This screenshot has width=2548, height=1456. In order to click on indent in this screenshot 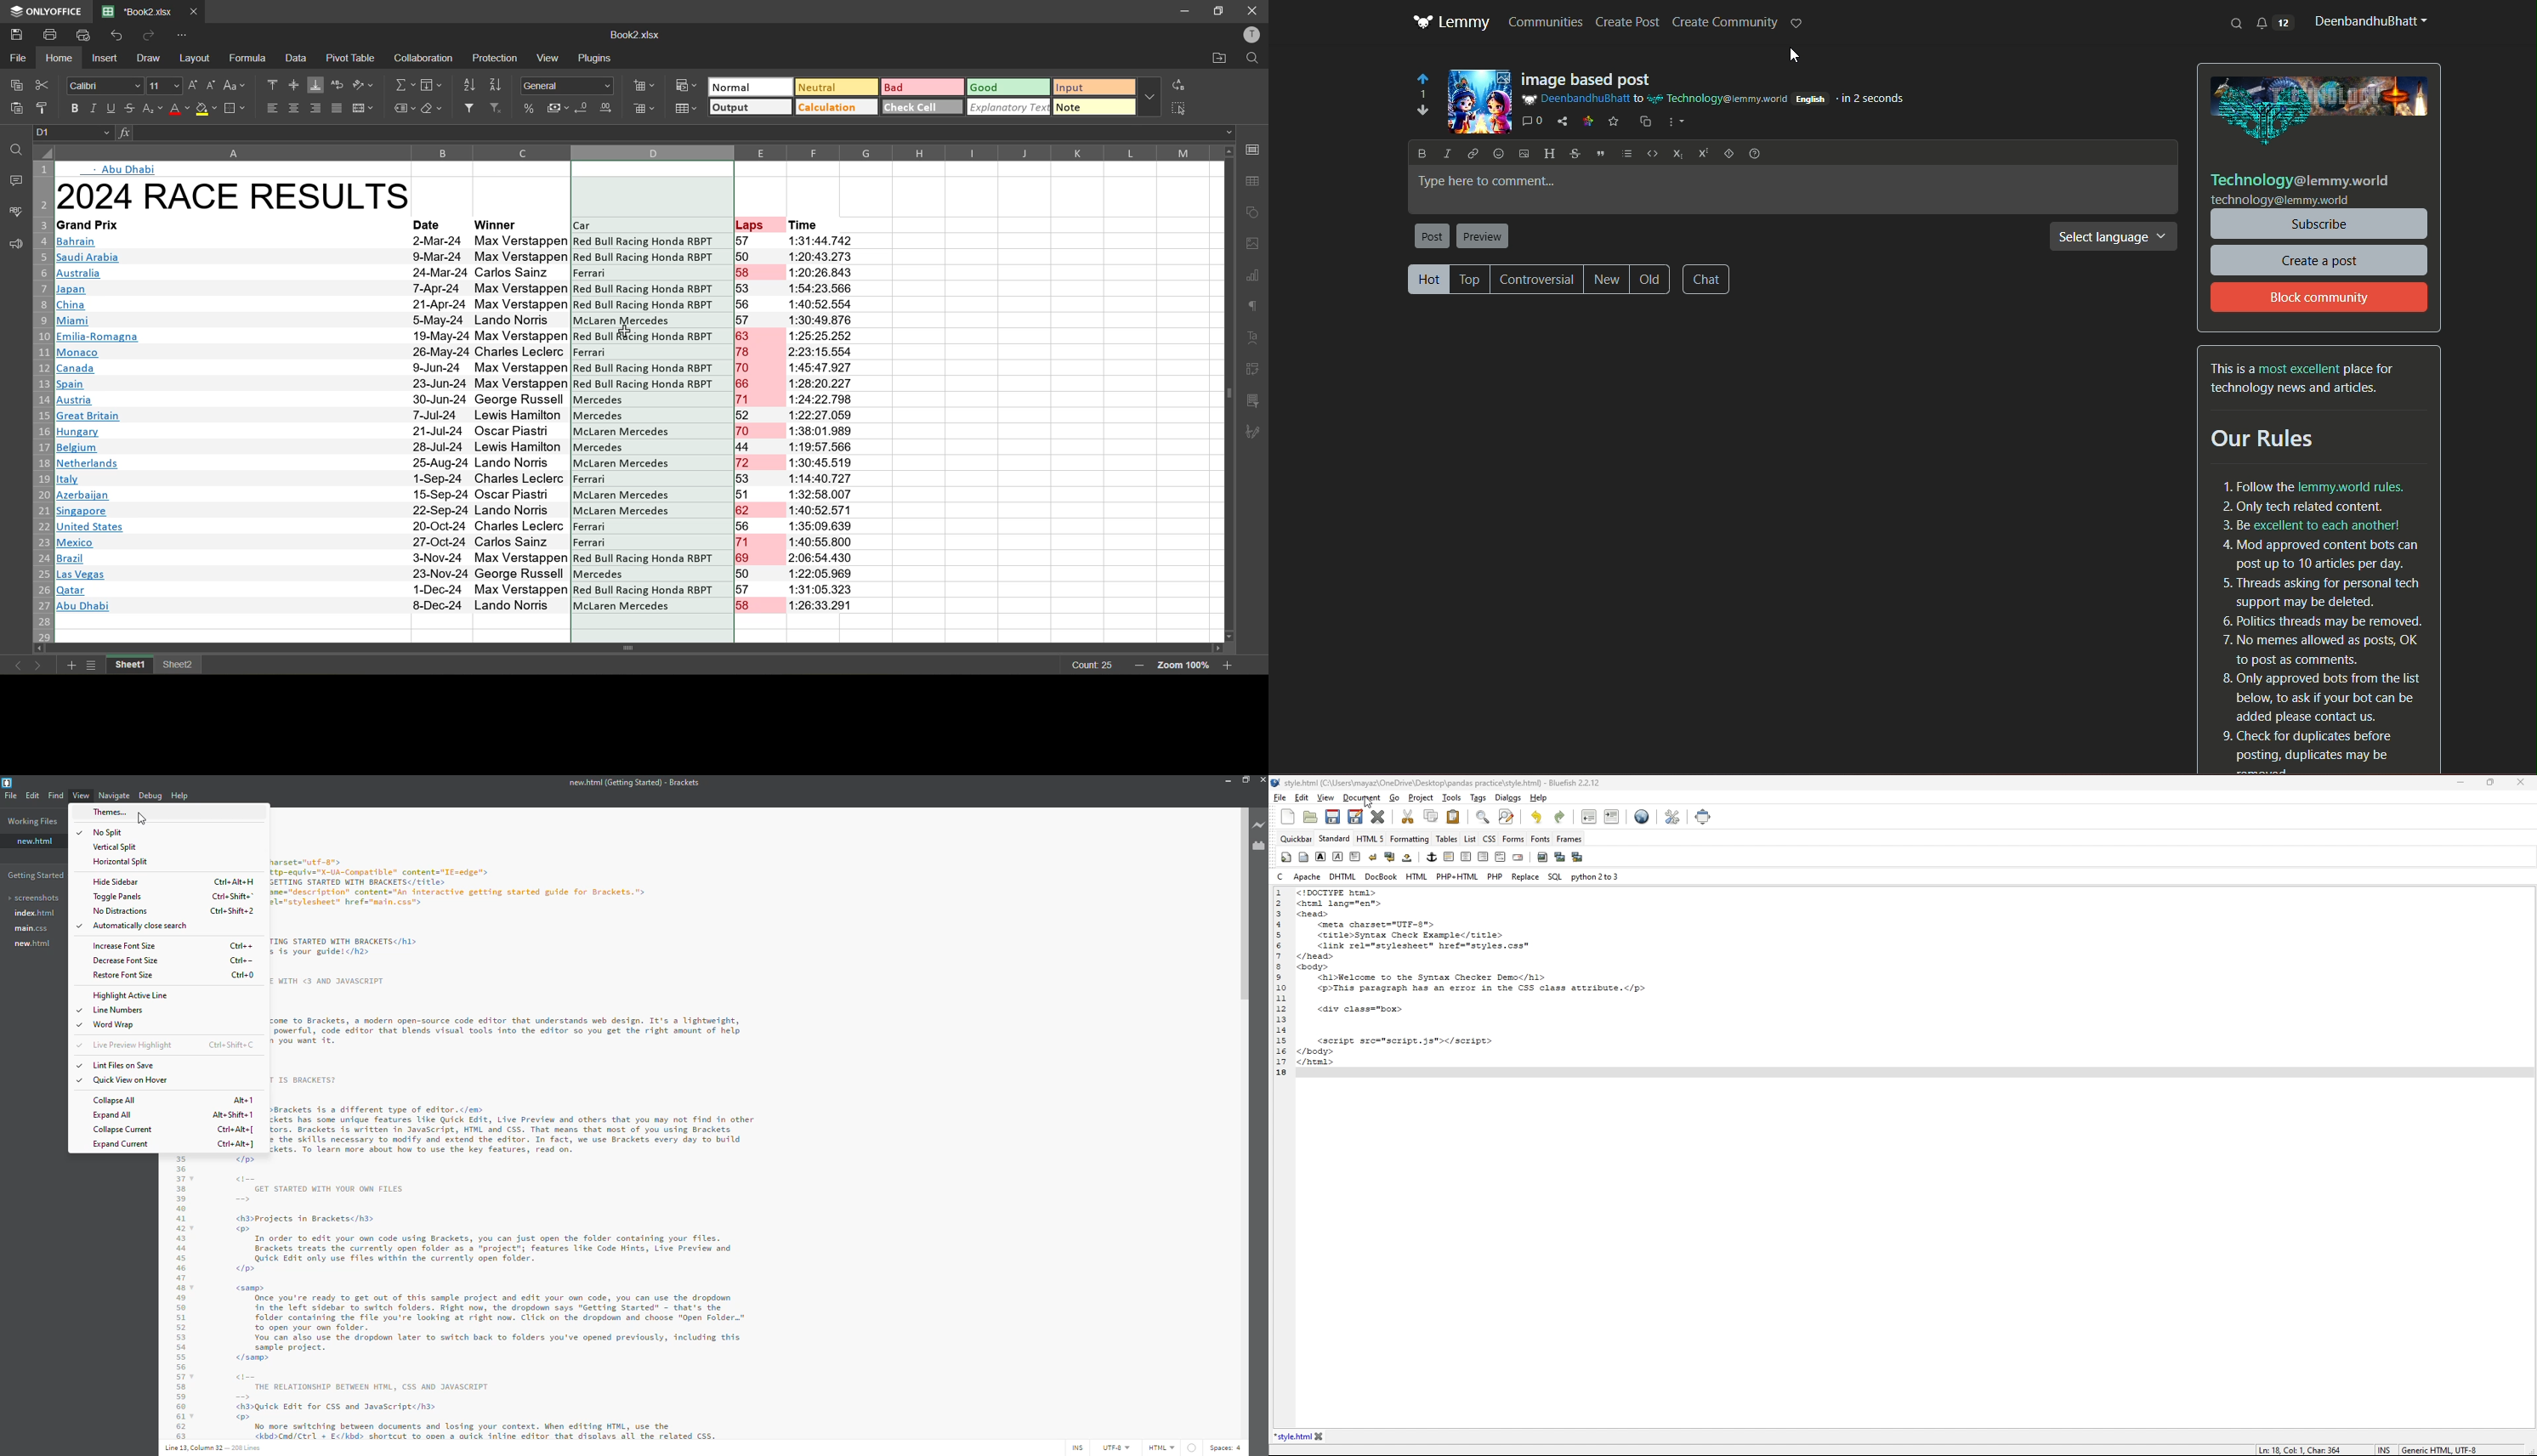, I will do `click(1612, 816)`.